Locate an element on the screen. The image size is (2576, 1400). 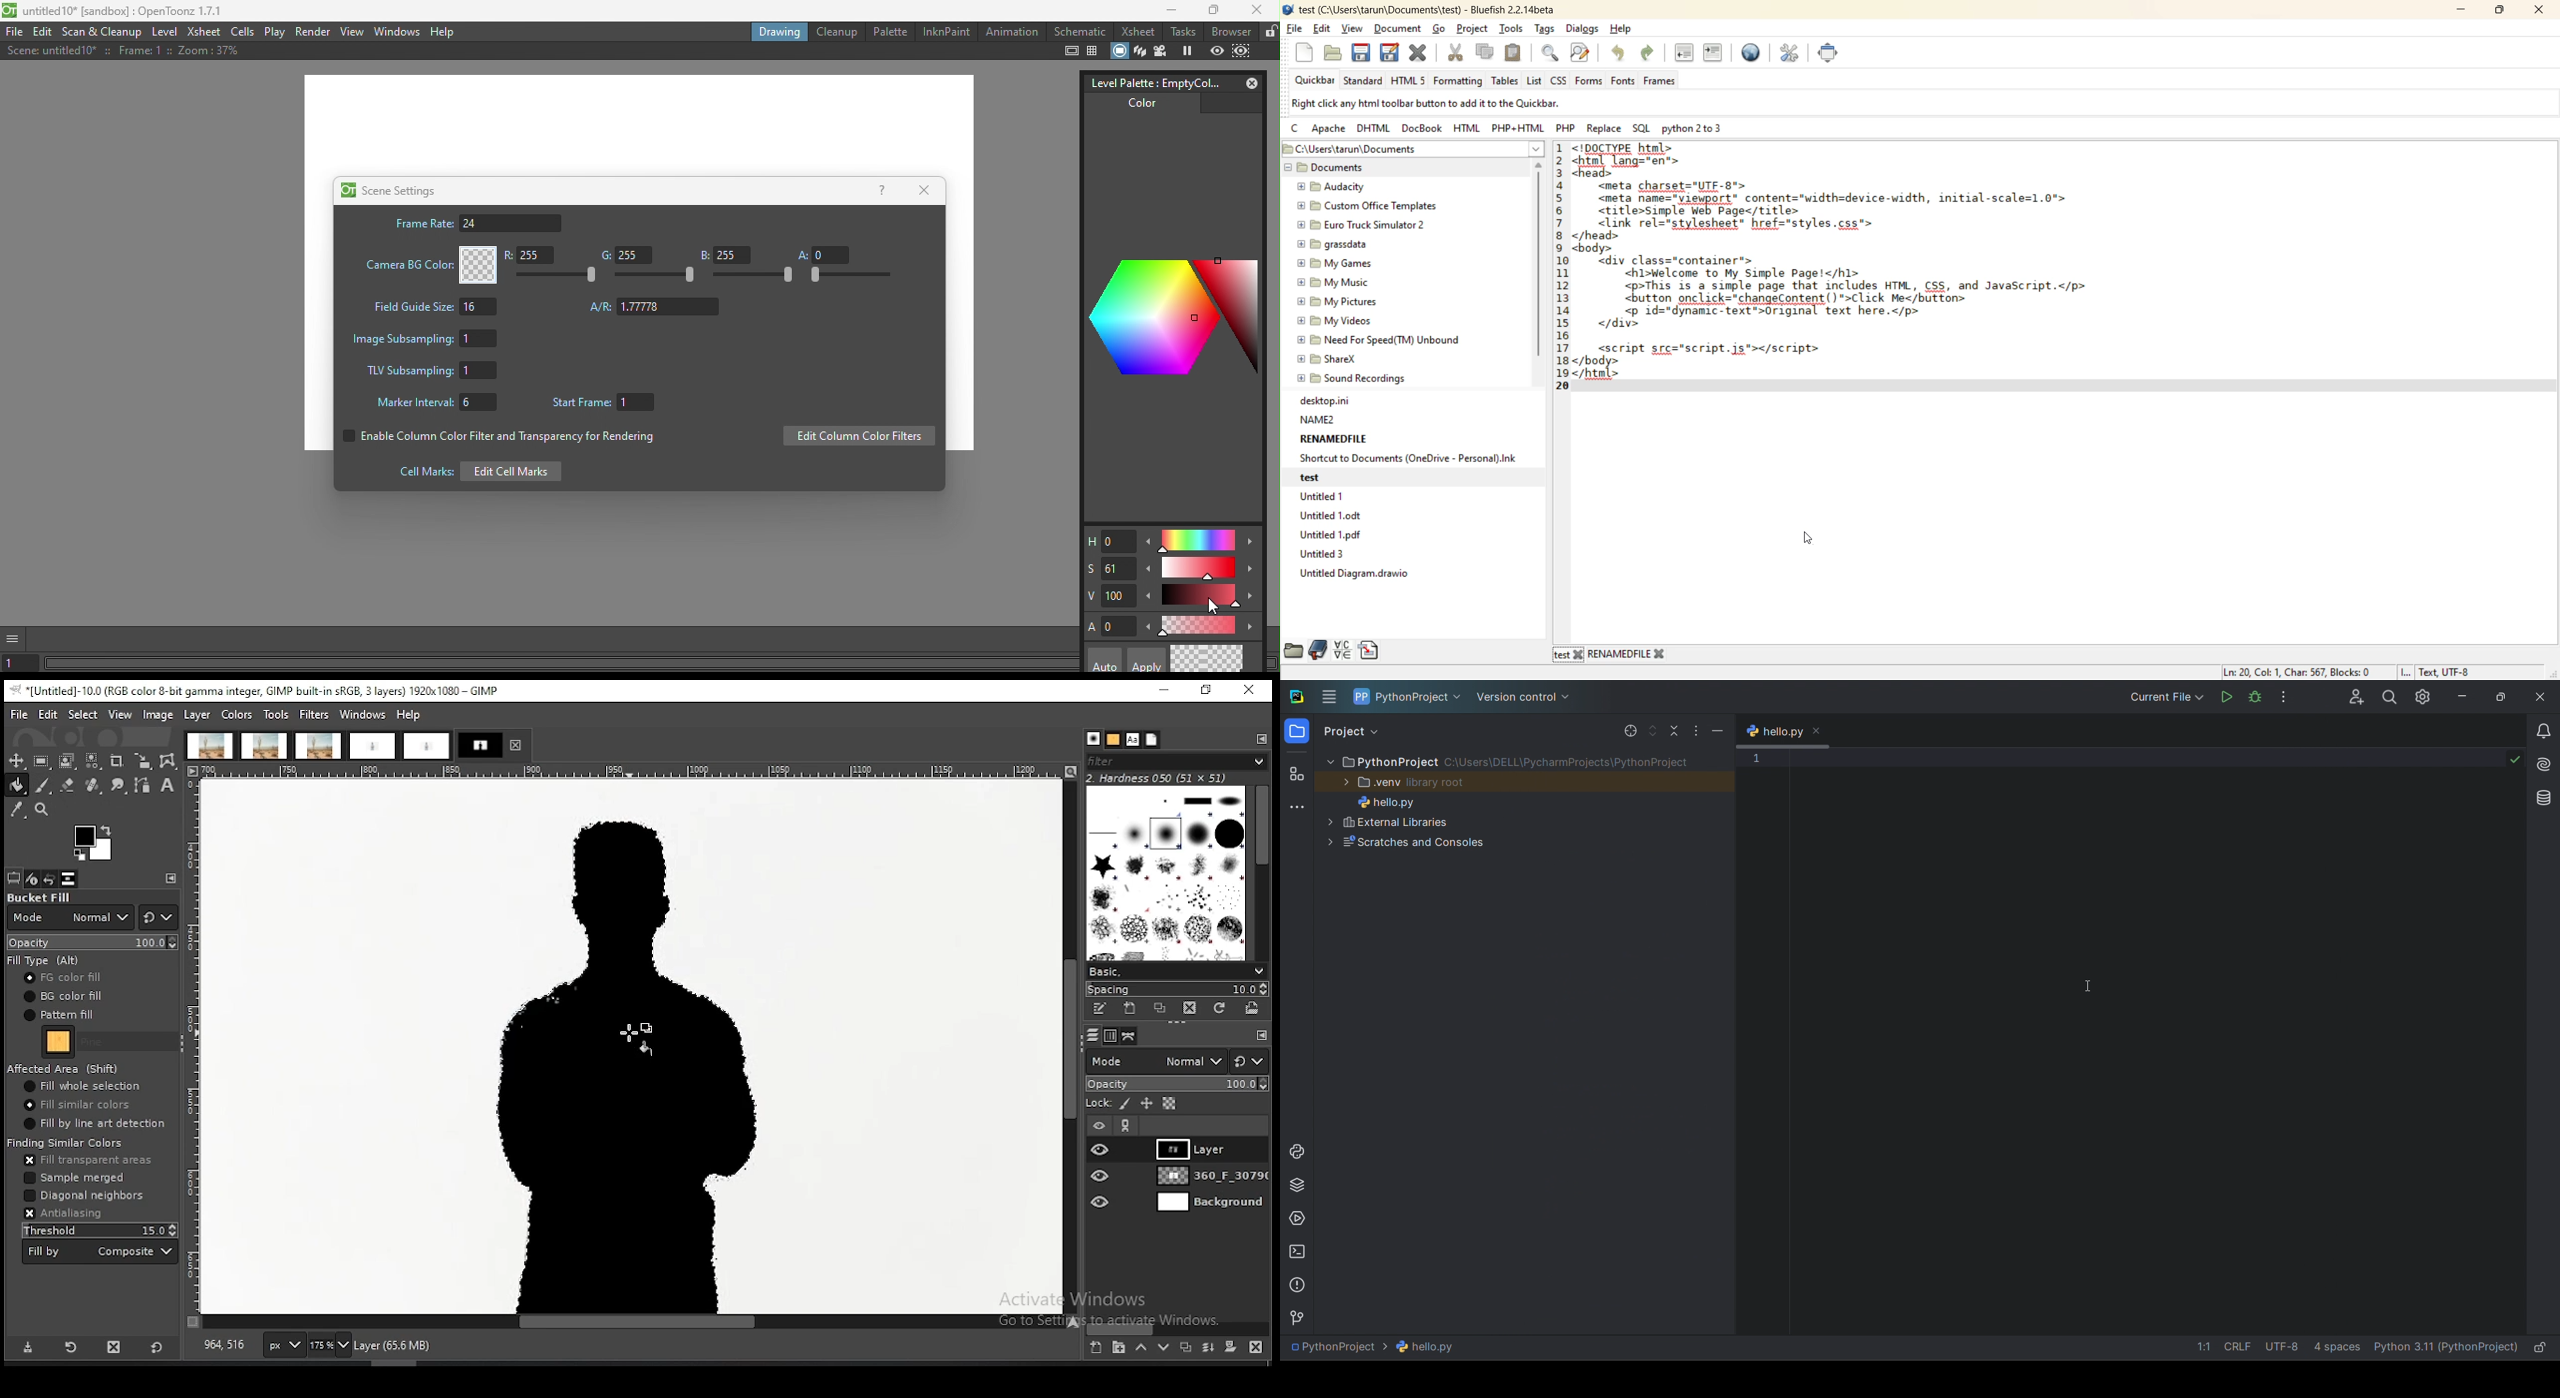
Frame rate is located at coordinates (477, 223).